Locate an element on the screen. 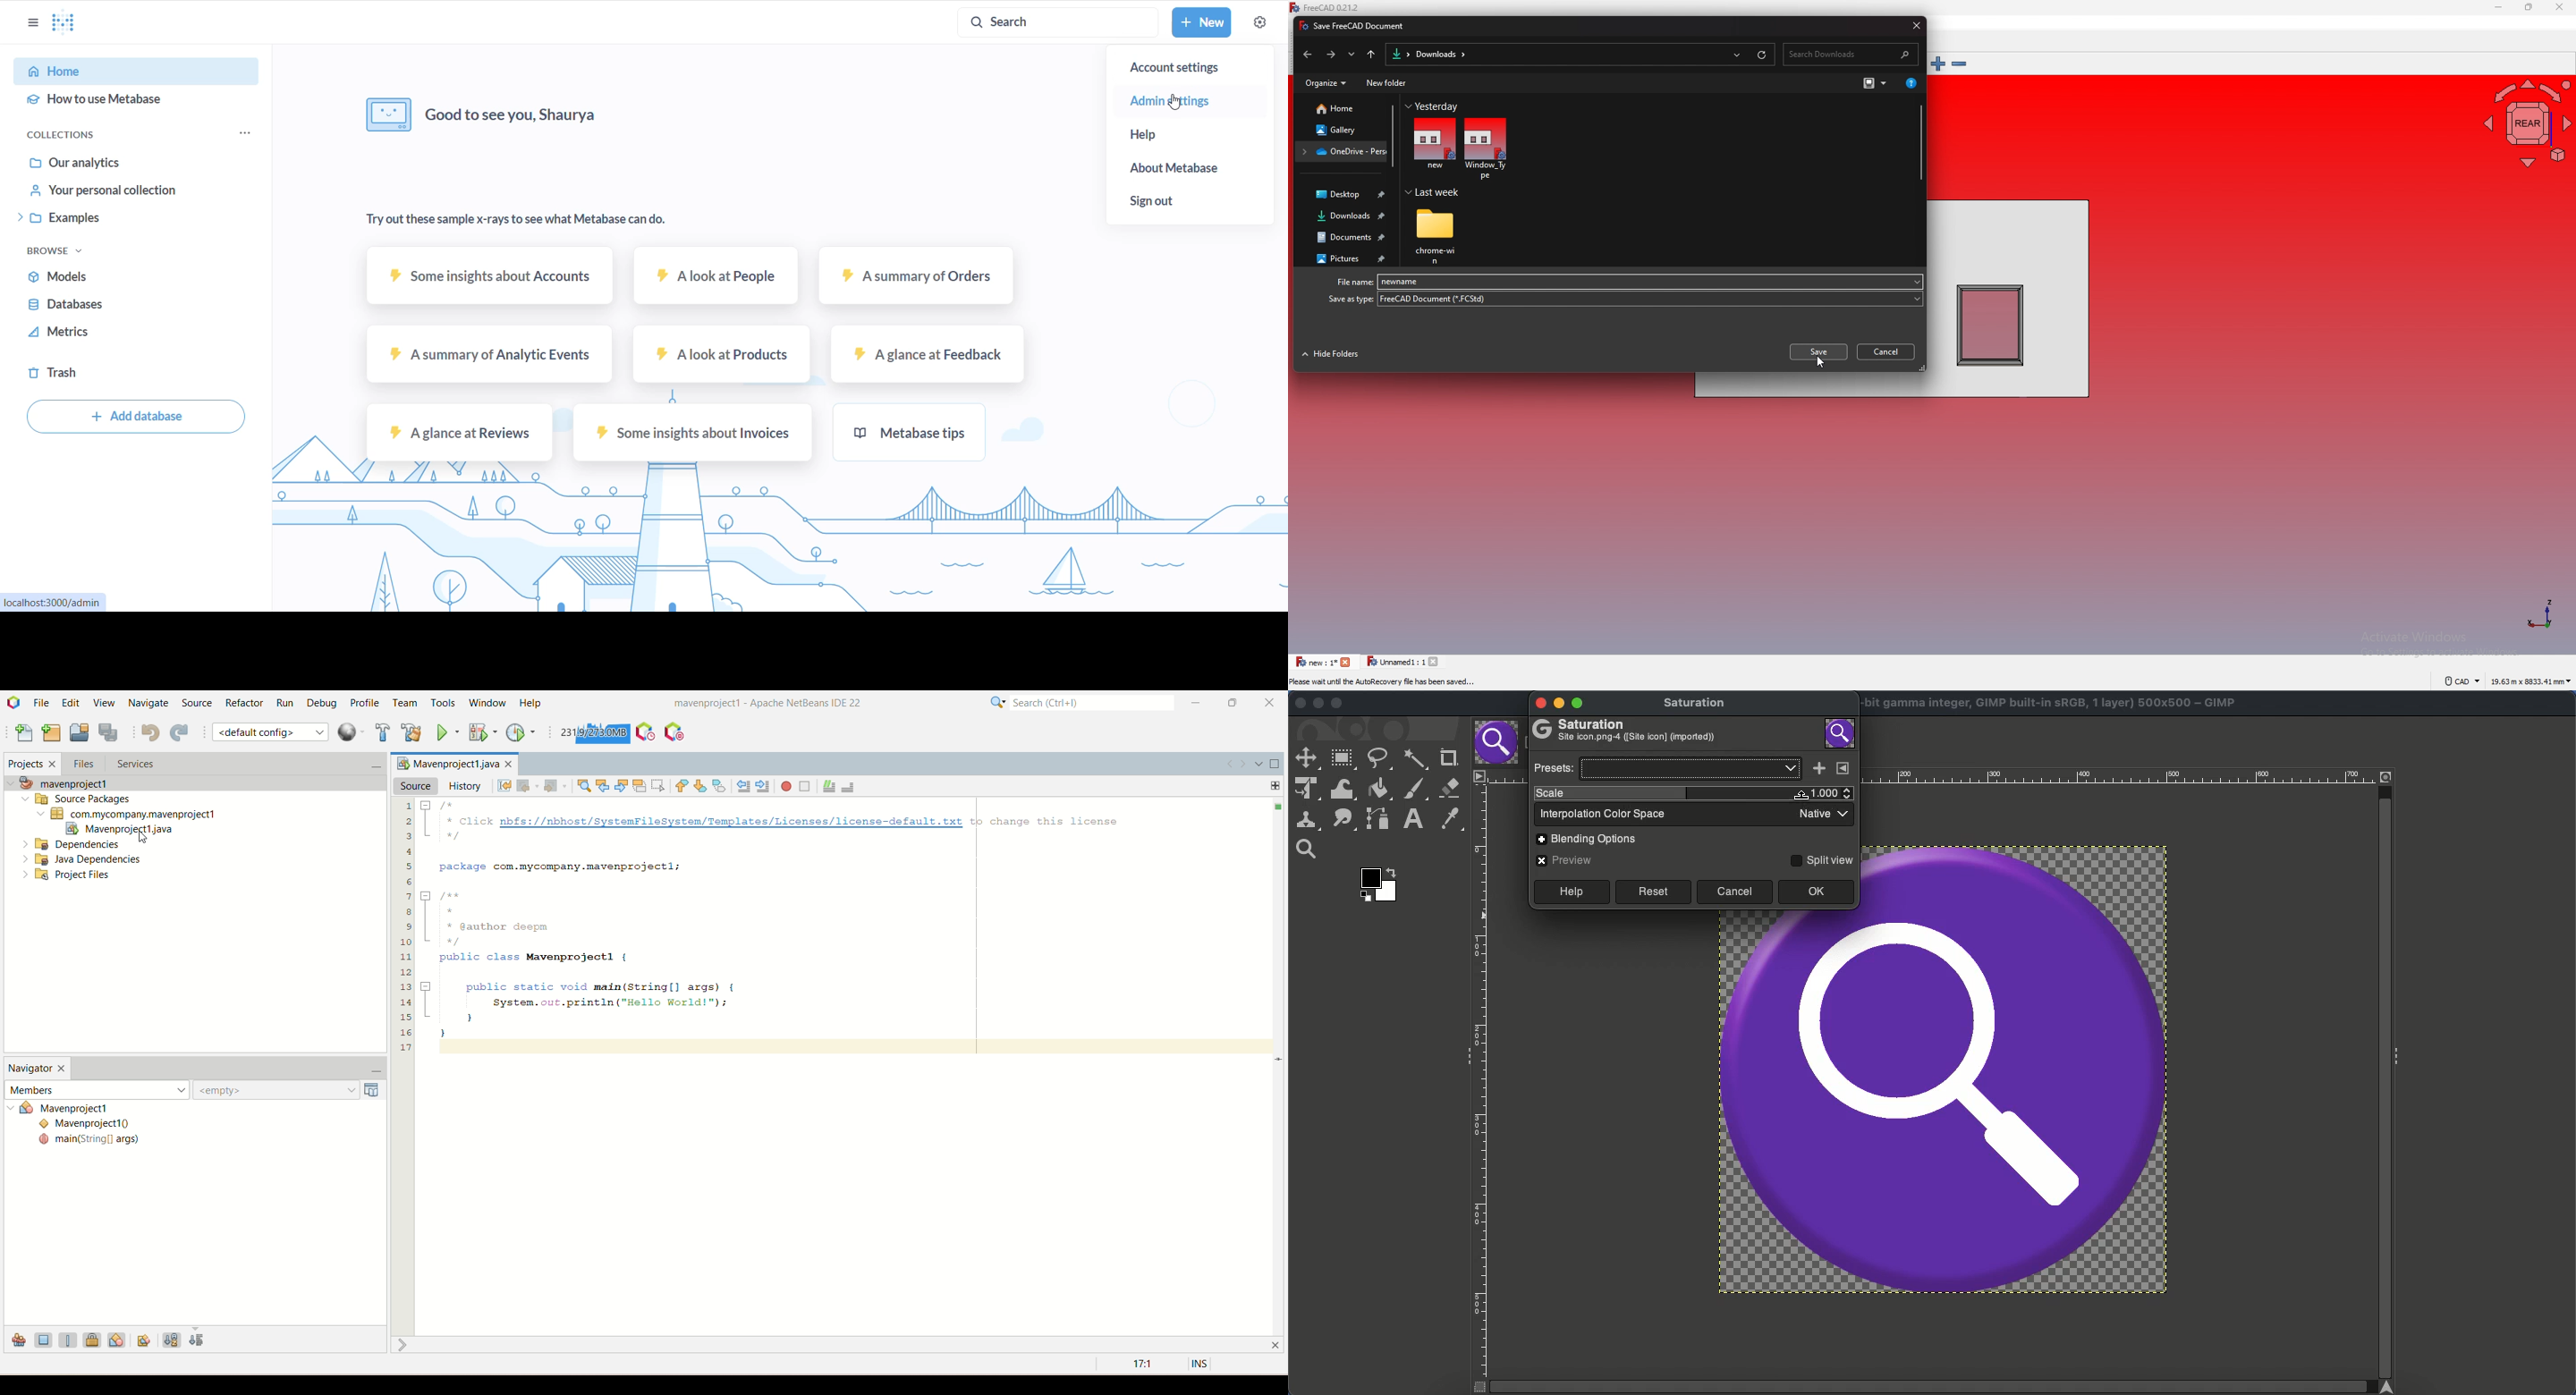 The image size is (2576, 1400). Save as type is located at coordinates (1349, 299).